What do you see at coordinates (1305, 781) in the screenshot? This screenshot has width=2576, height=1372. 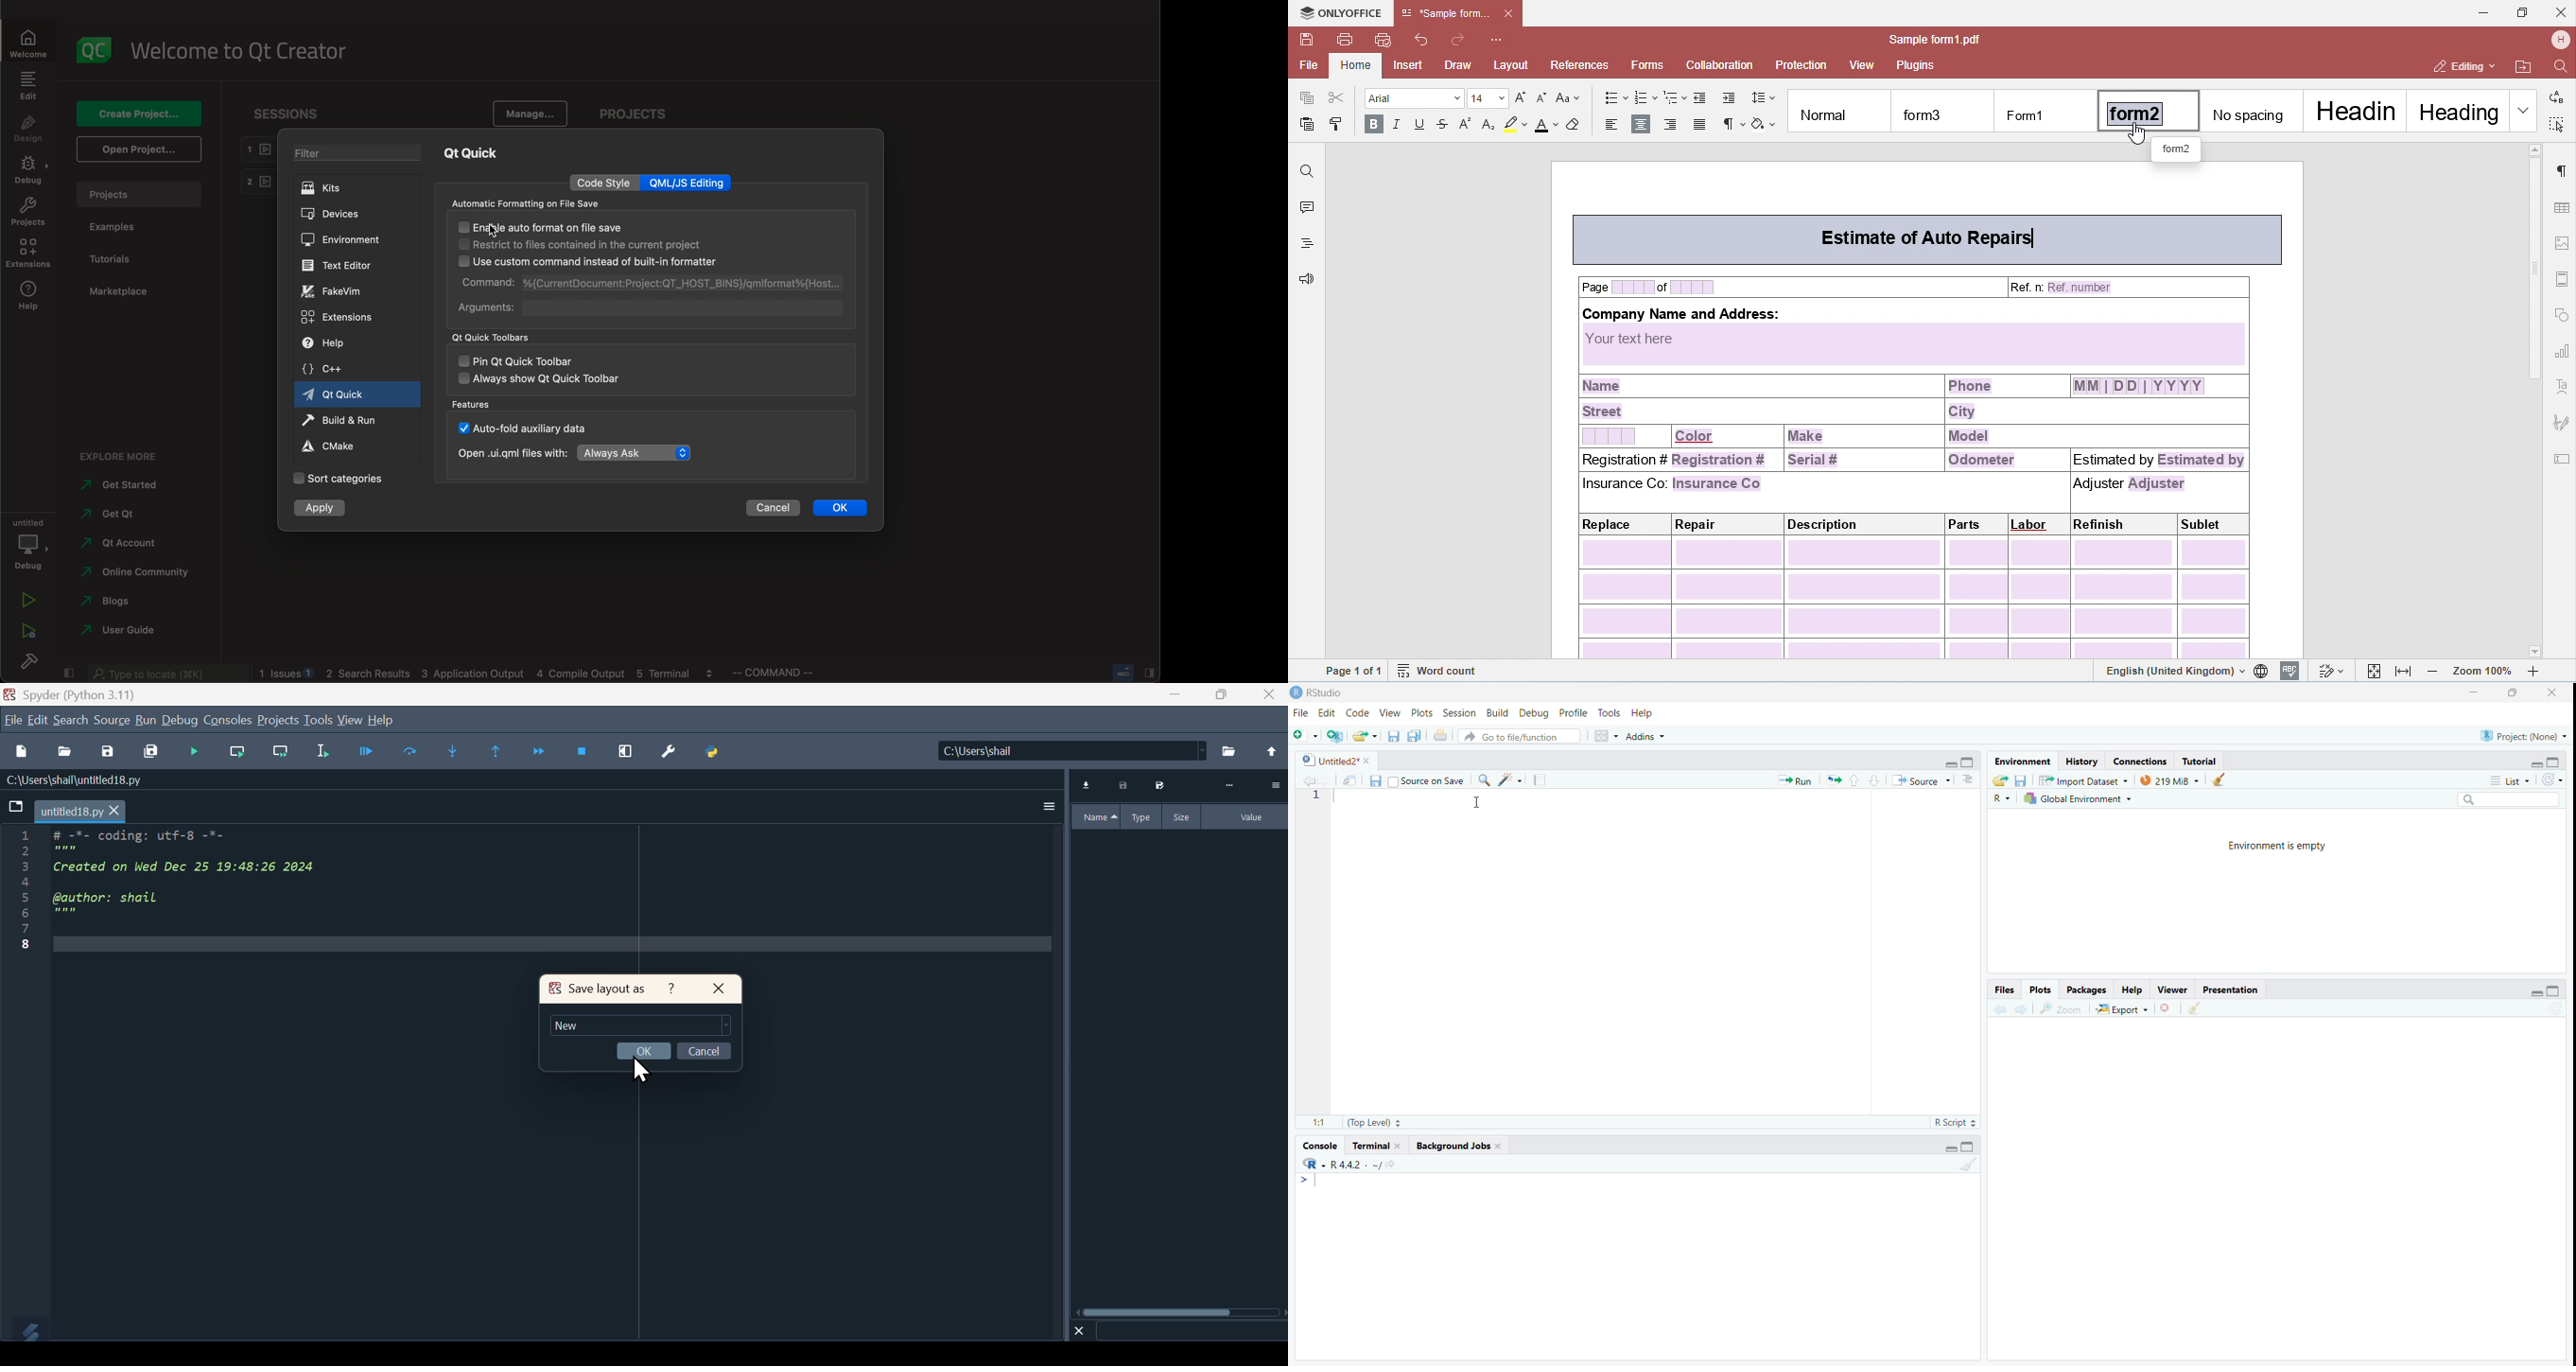 I see `Go to previous source location` at bounding box center [1305, 781].